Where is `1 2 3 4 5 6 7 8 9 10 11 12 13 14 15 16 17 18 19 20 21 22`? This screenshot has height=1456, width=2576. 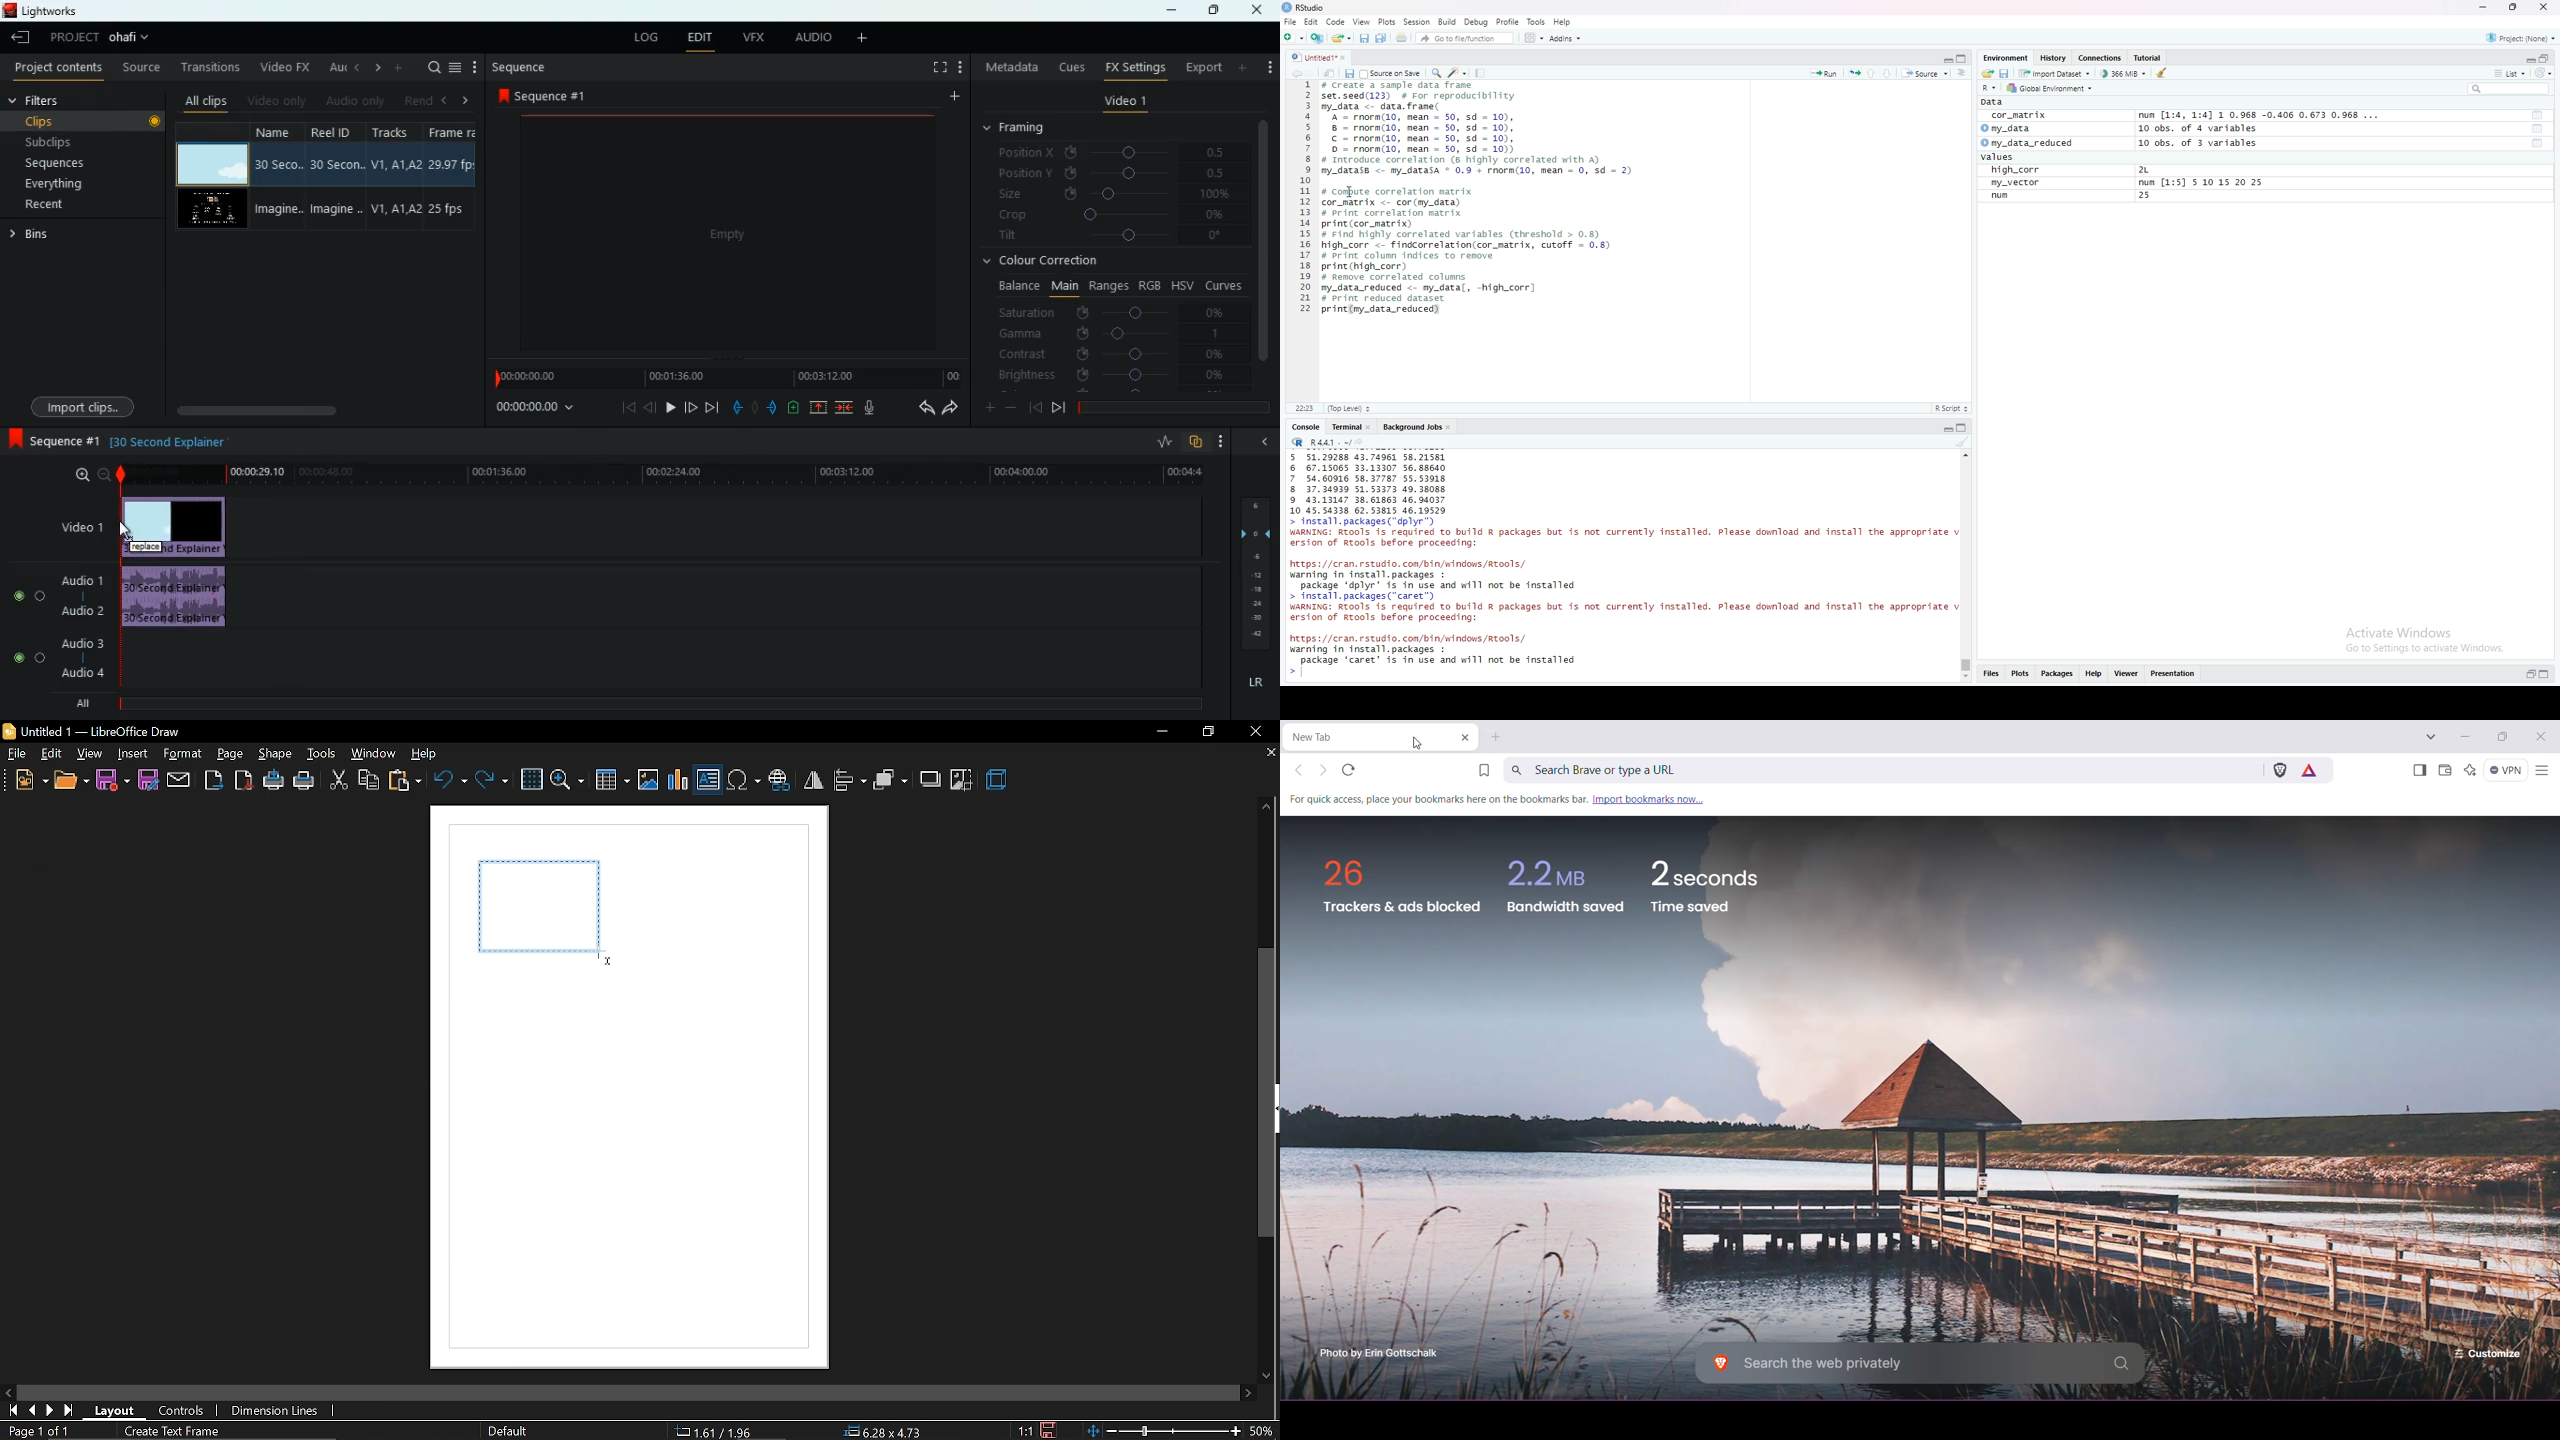 1 2 3 4 5 6 7 8 9 10 11 12 13 14 15 16 17 18 19 20 21 22 is located at coordinates (1305, 197).